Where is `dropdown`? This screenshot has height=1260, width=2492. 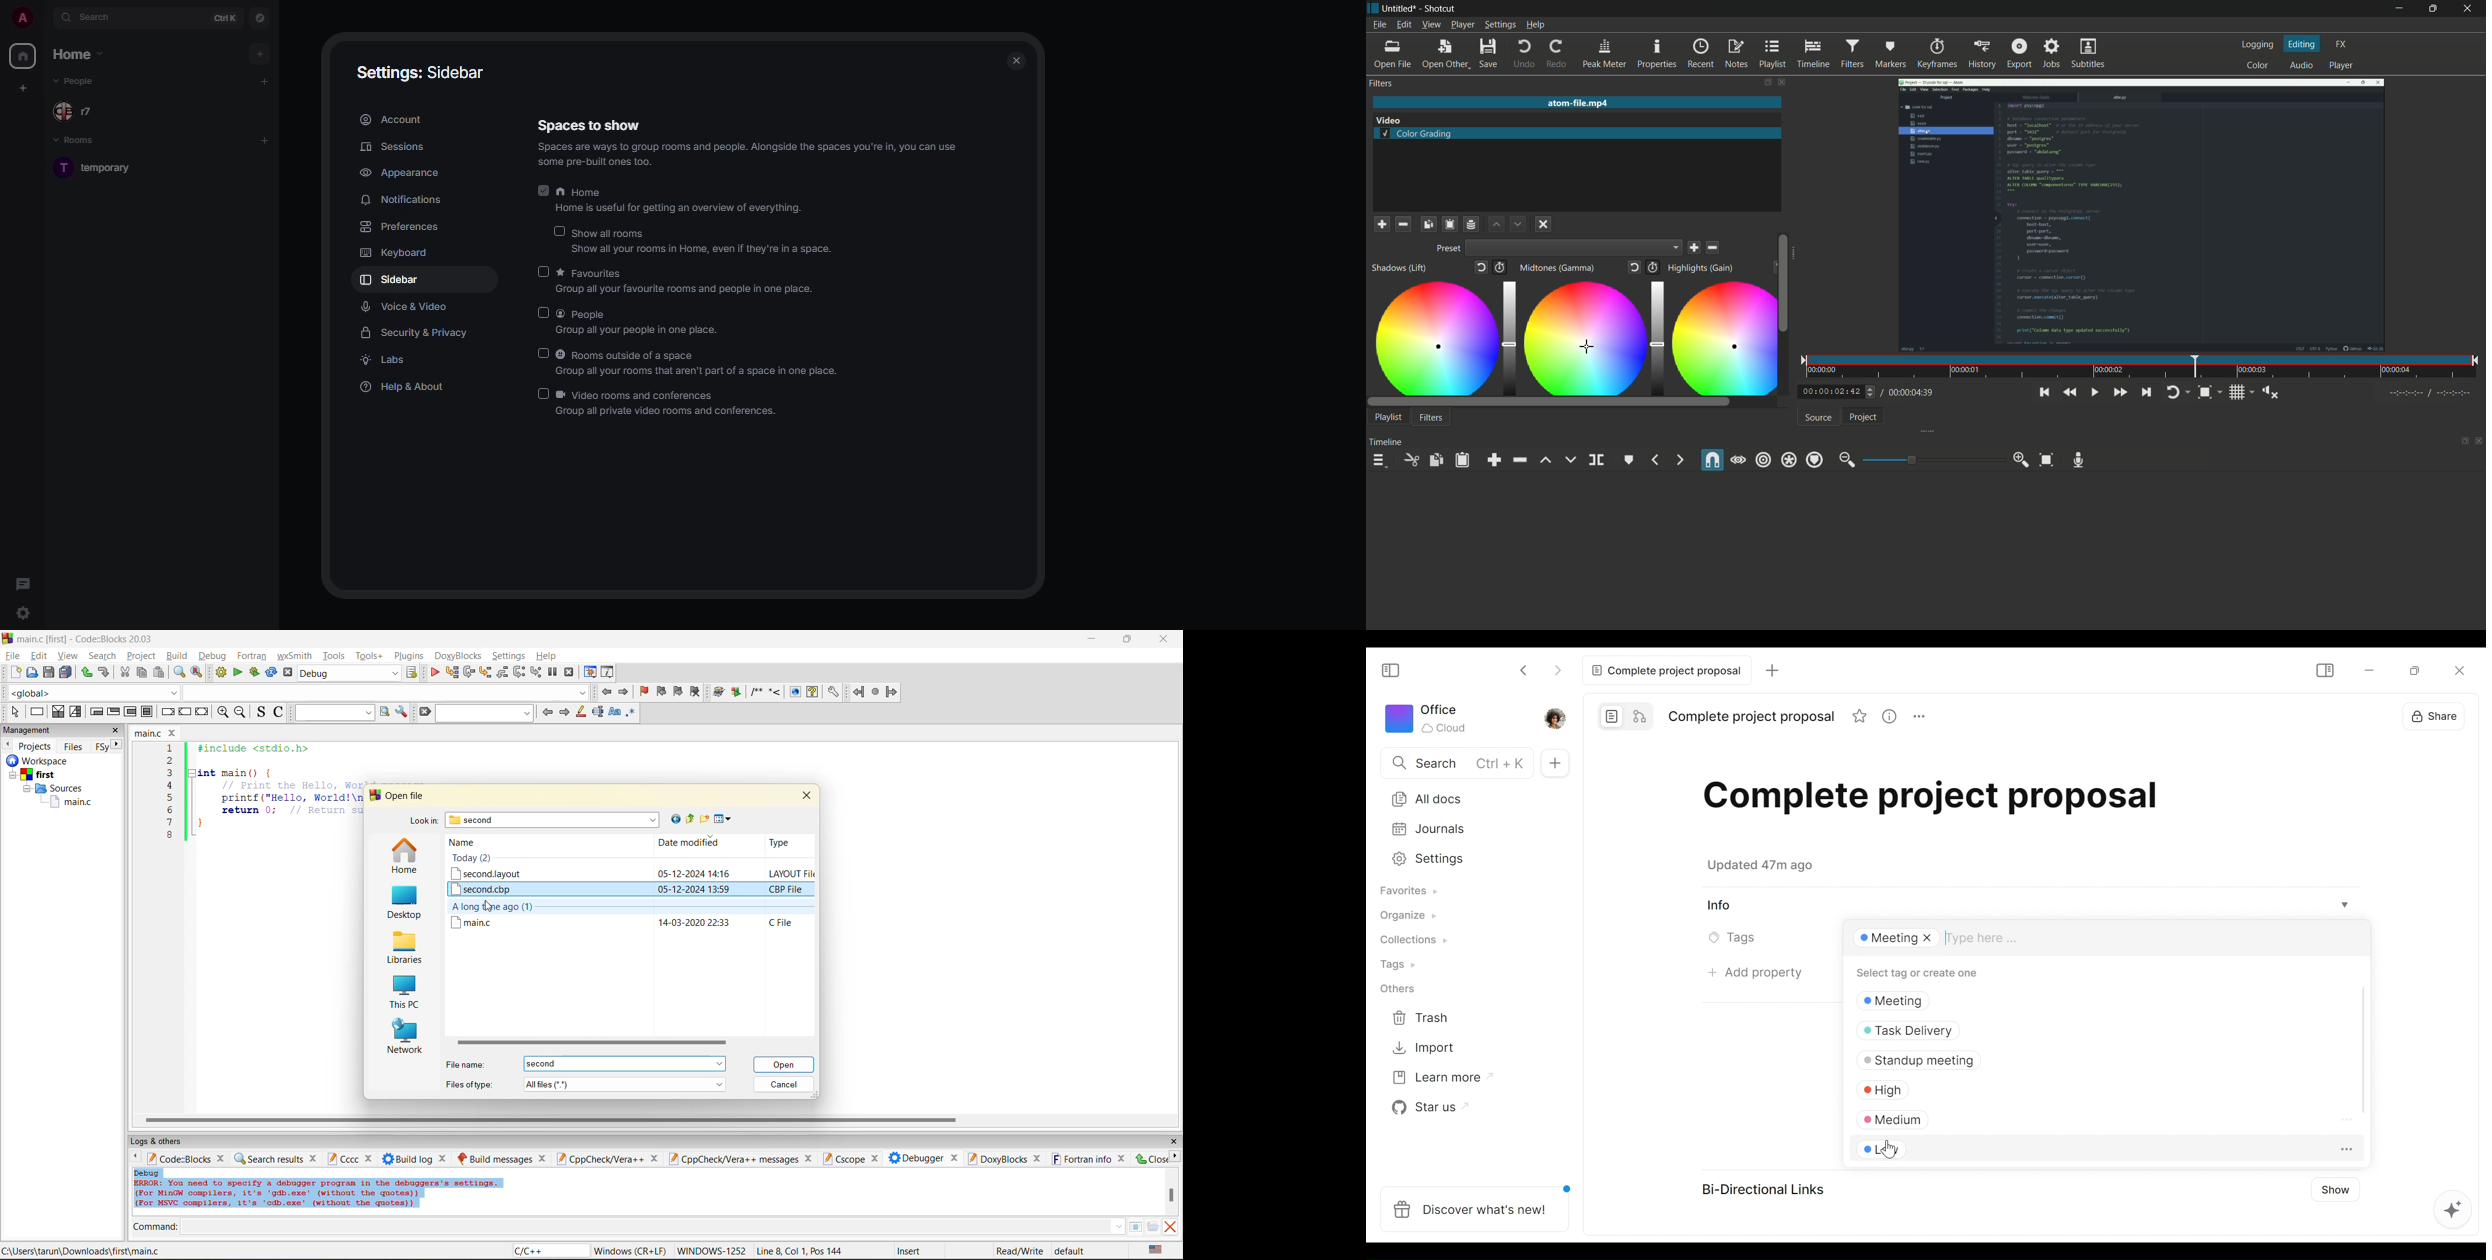
dropdown is located at coordinates (385, 692).